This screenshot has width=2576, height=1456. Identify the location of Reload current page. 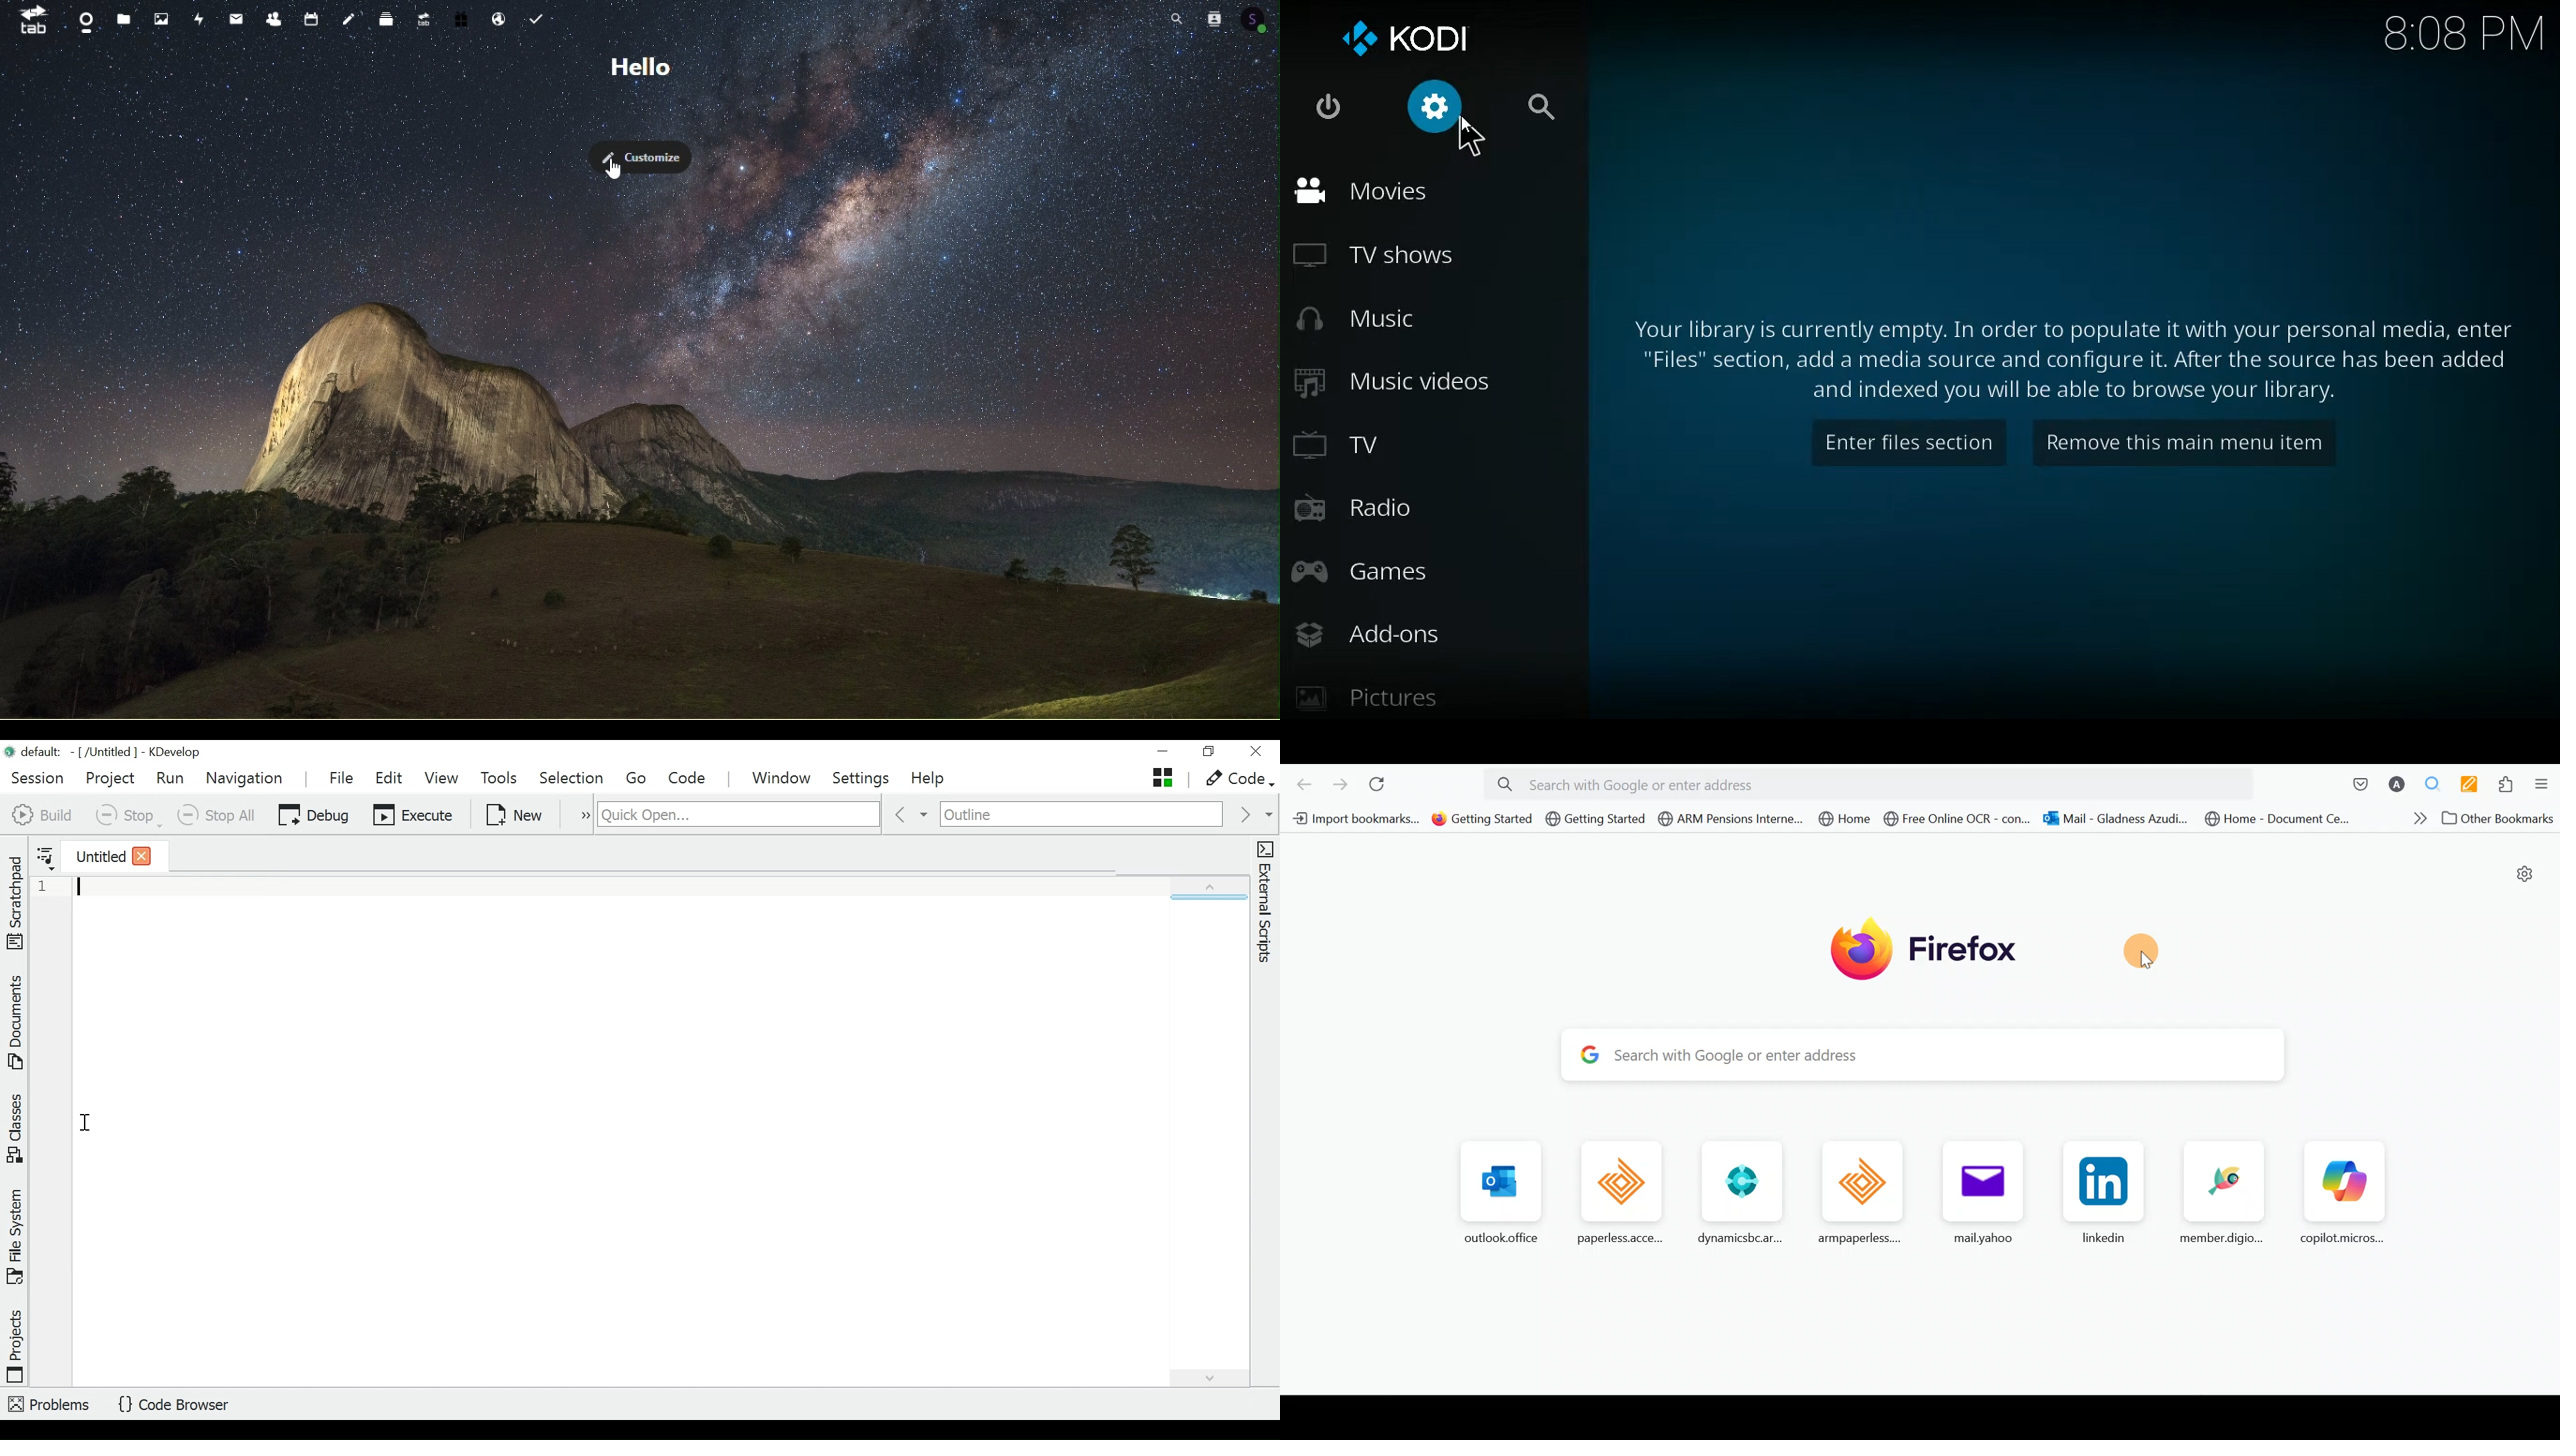
(1381, 783).